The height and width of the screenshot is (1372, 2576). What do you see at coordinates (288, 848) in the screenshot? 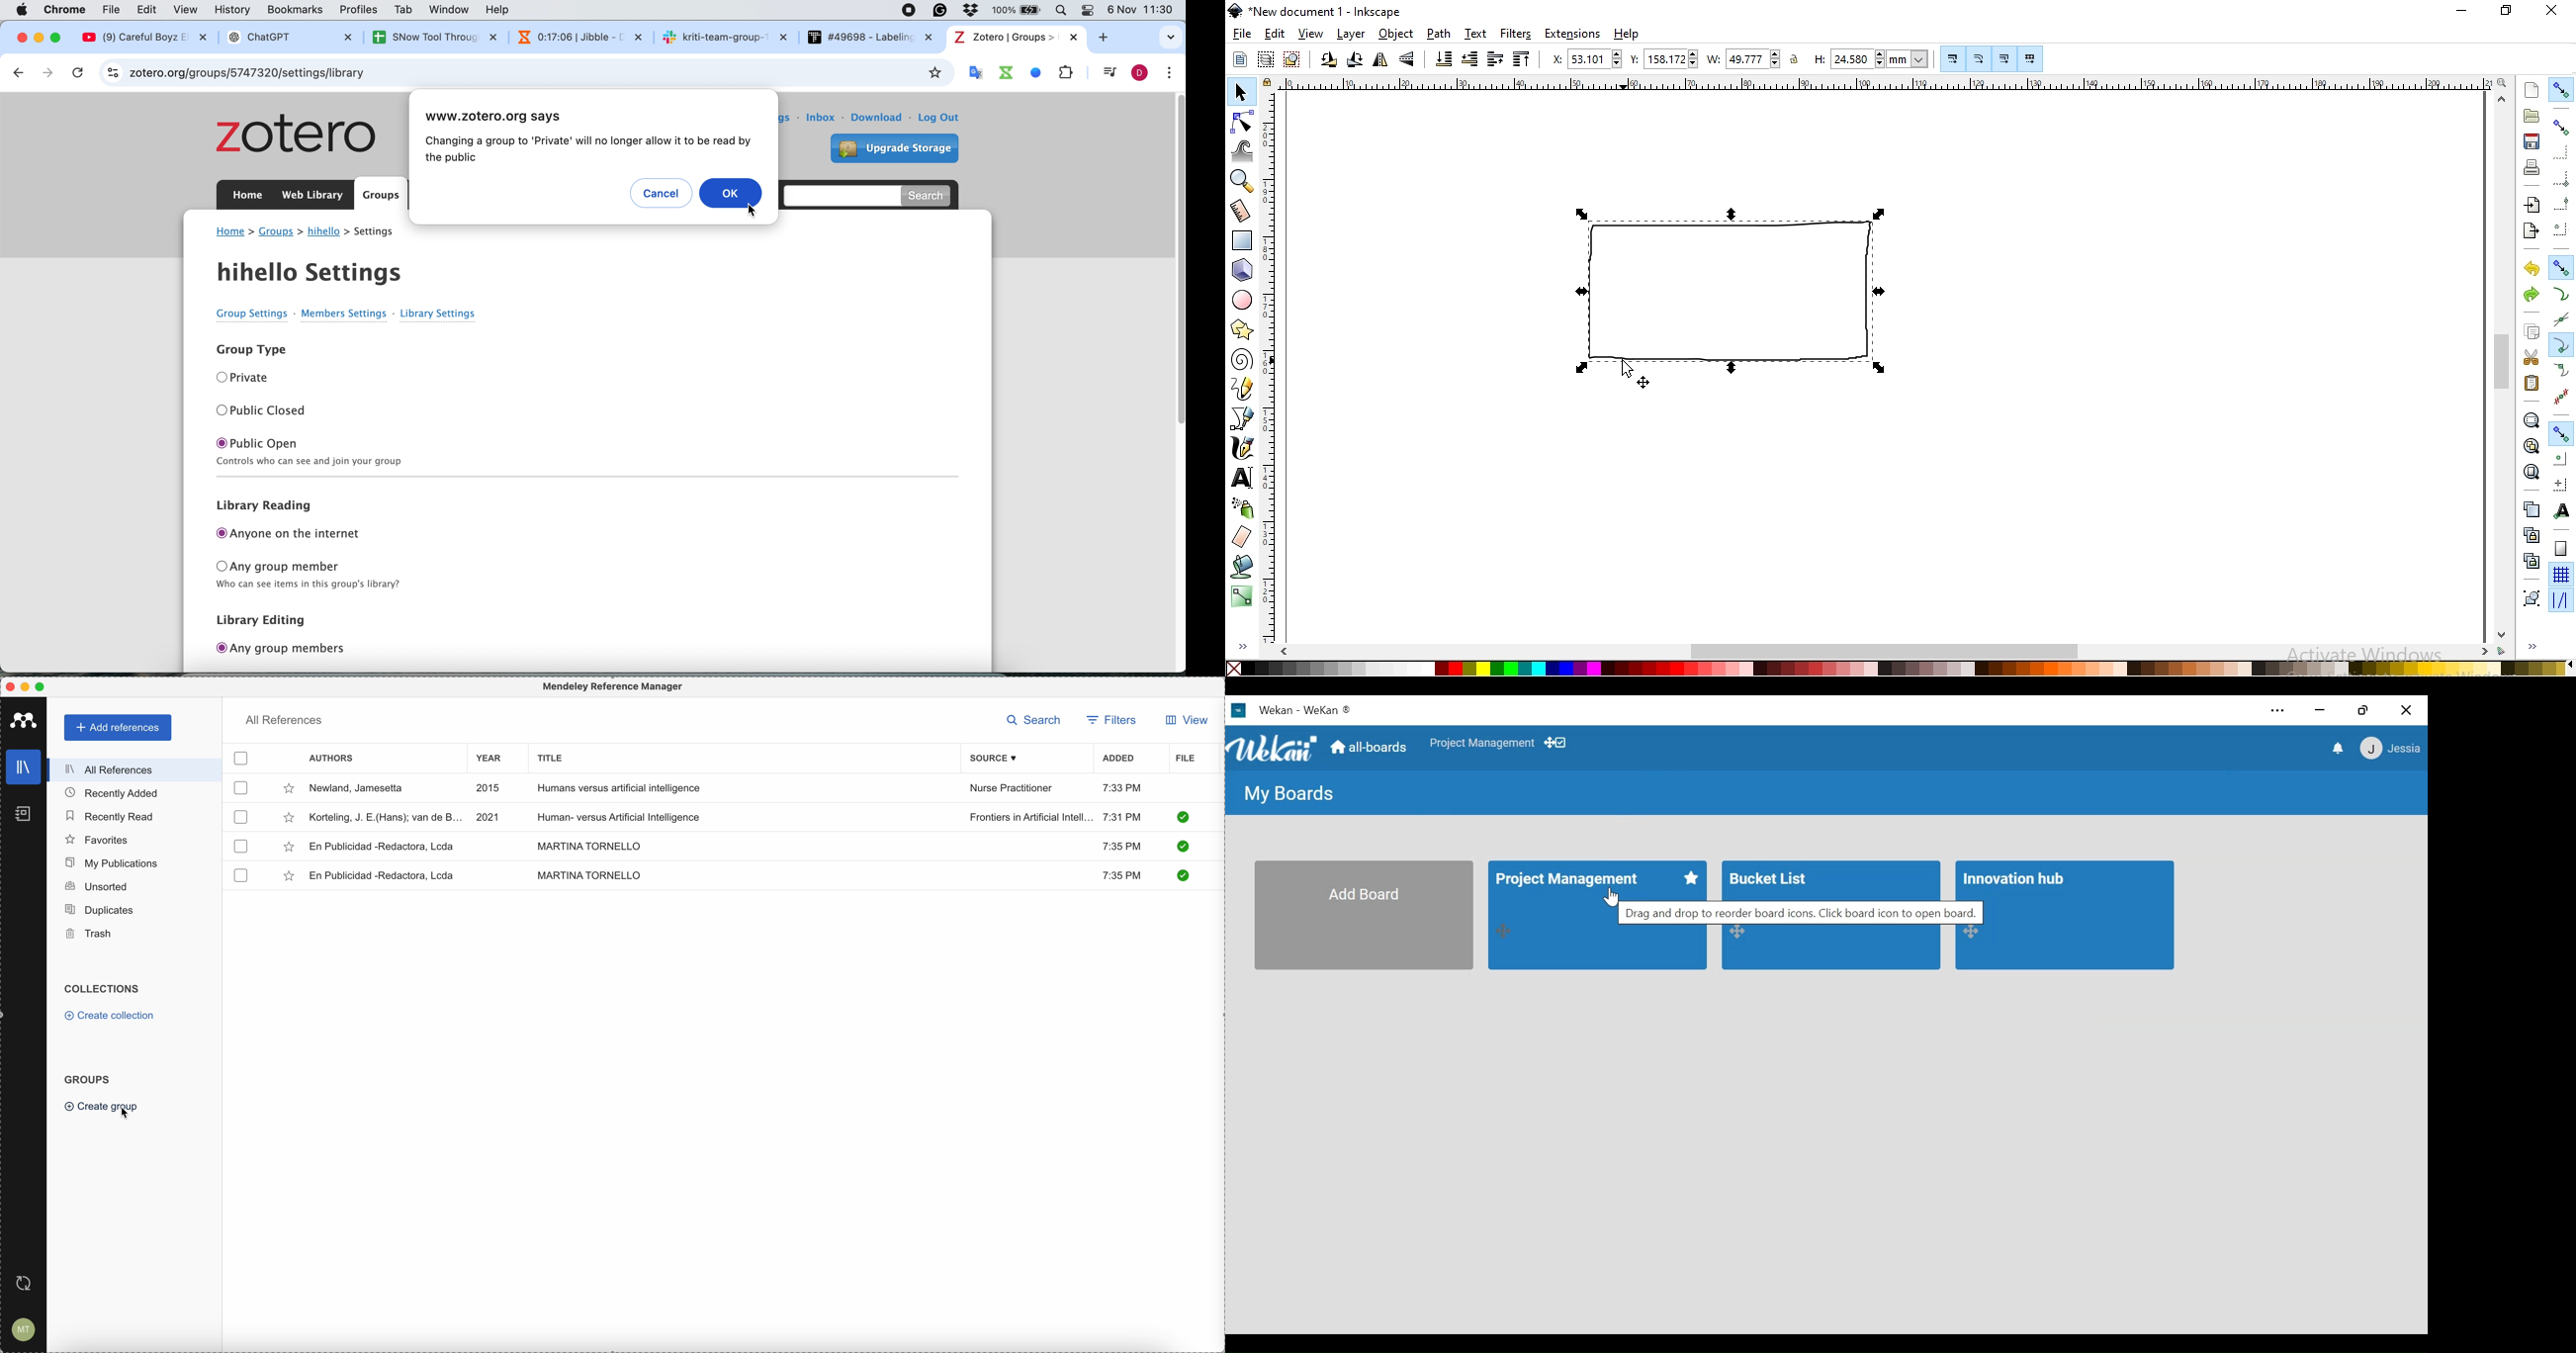
I see `favorite` at bounding box center [288, 848].